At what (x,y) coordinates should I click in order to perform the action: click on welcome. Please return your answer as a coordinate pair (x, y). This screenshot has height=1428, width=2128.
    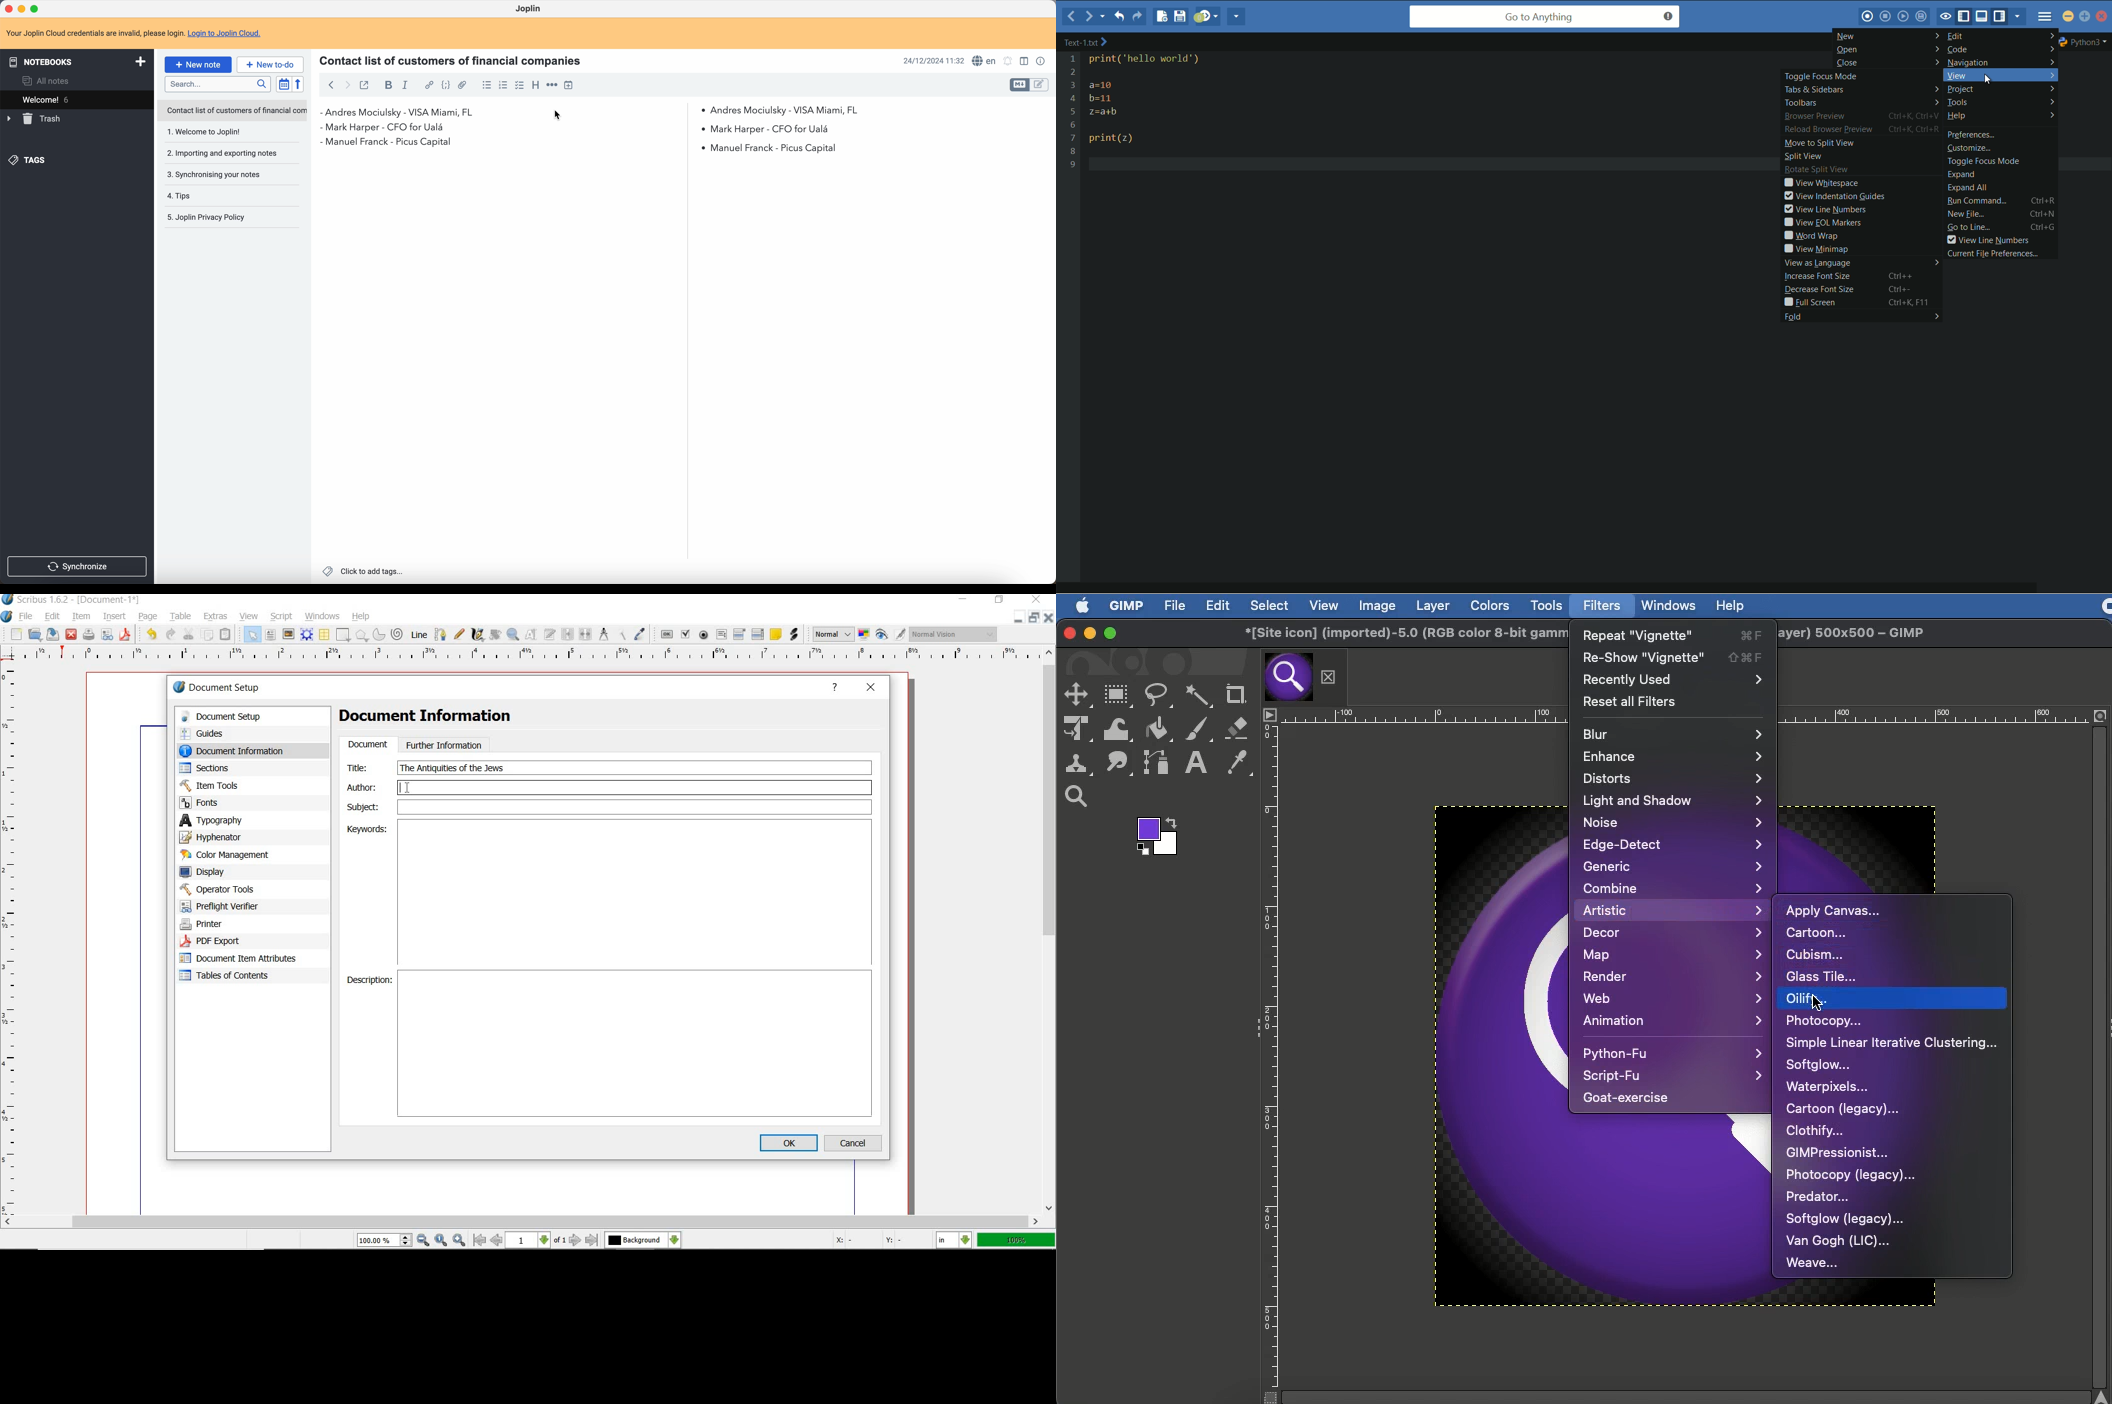
    Looking at the image, I should click on (69, 99).